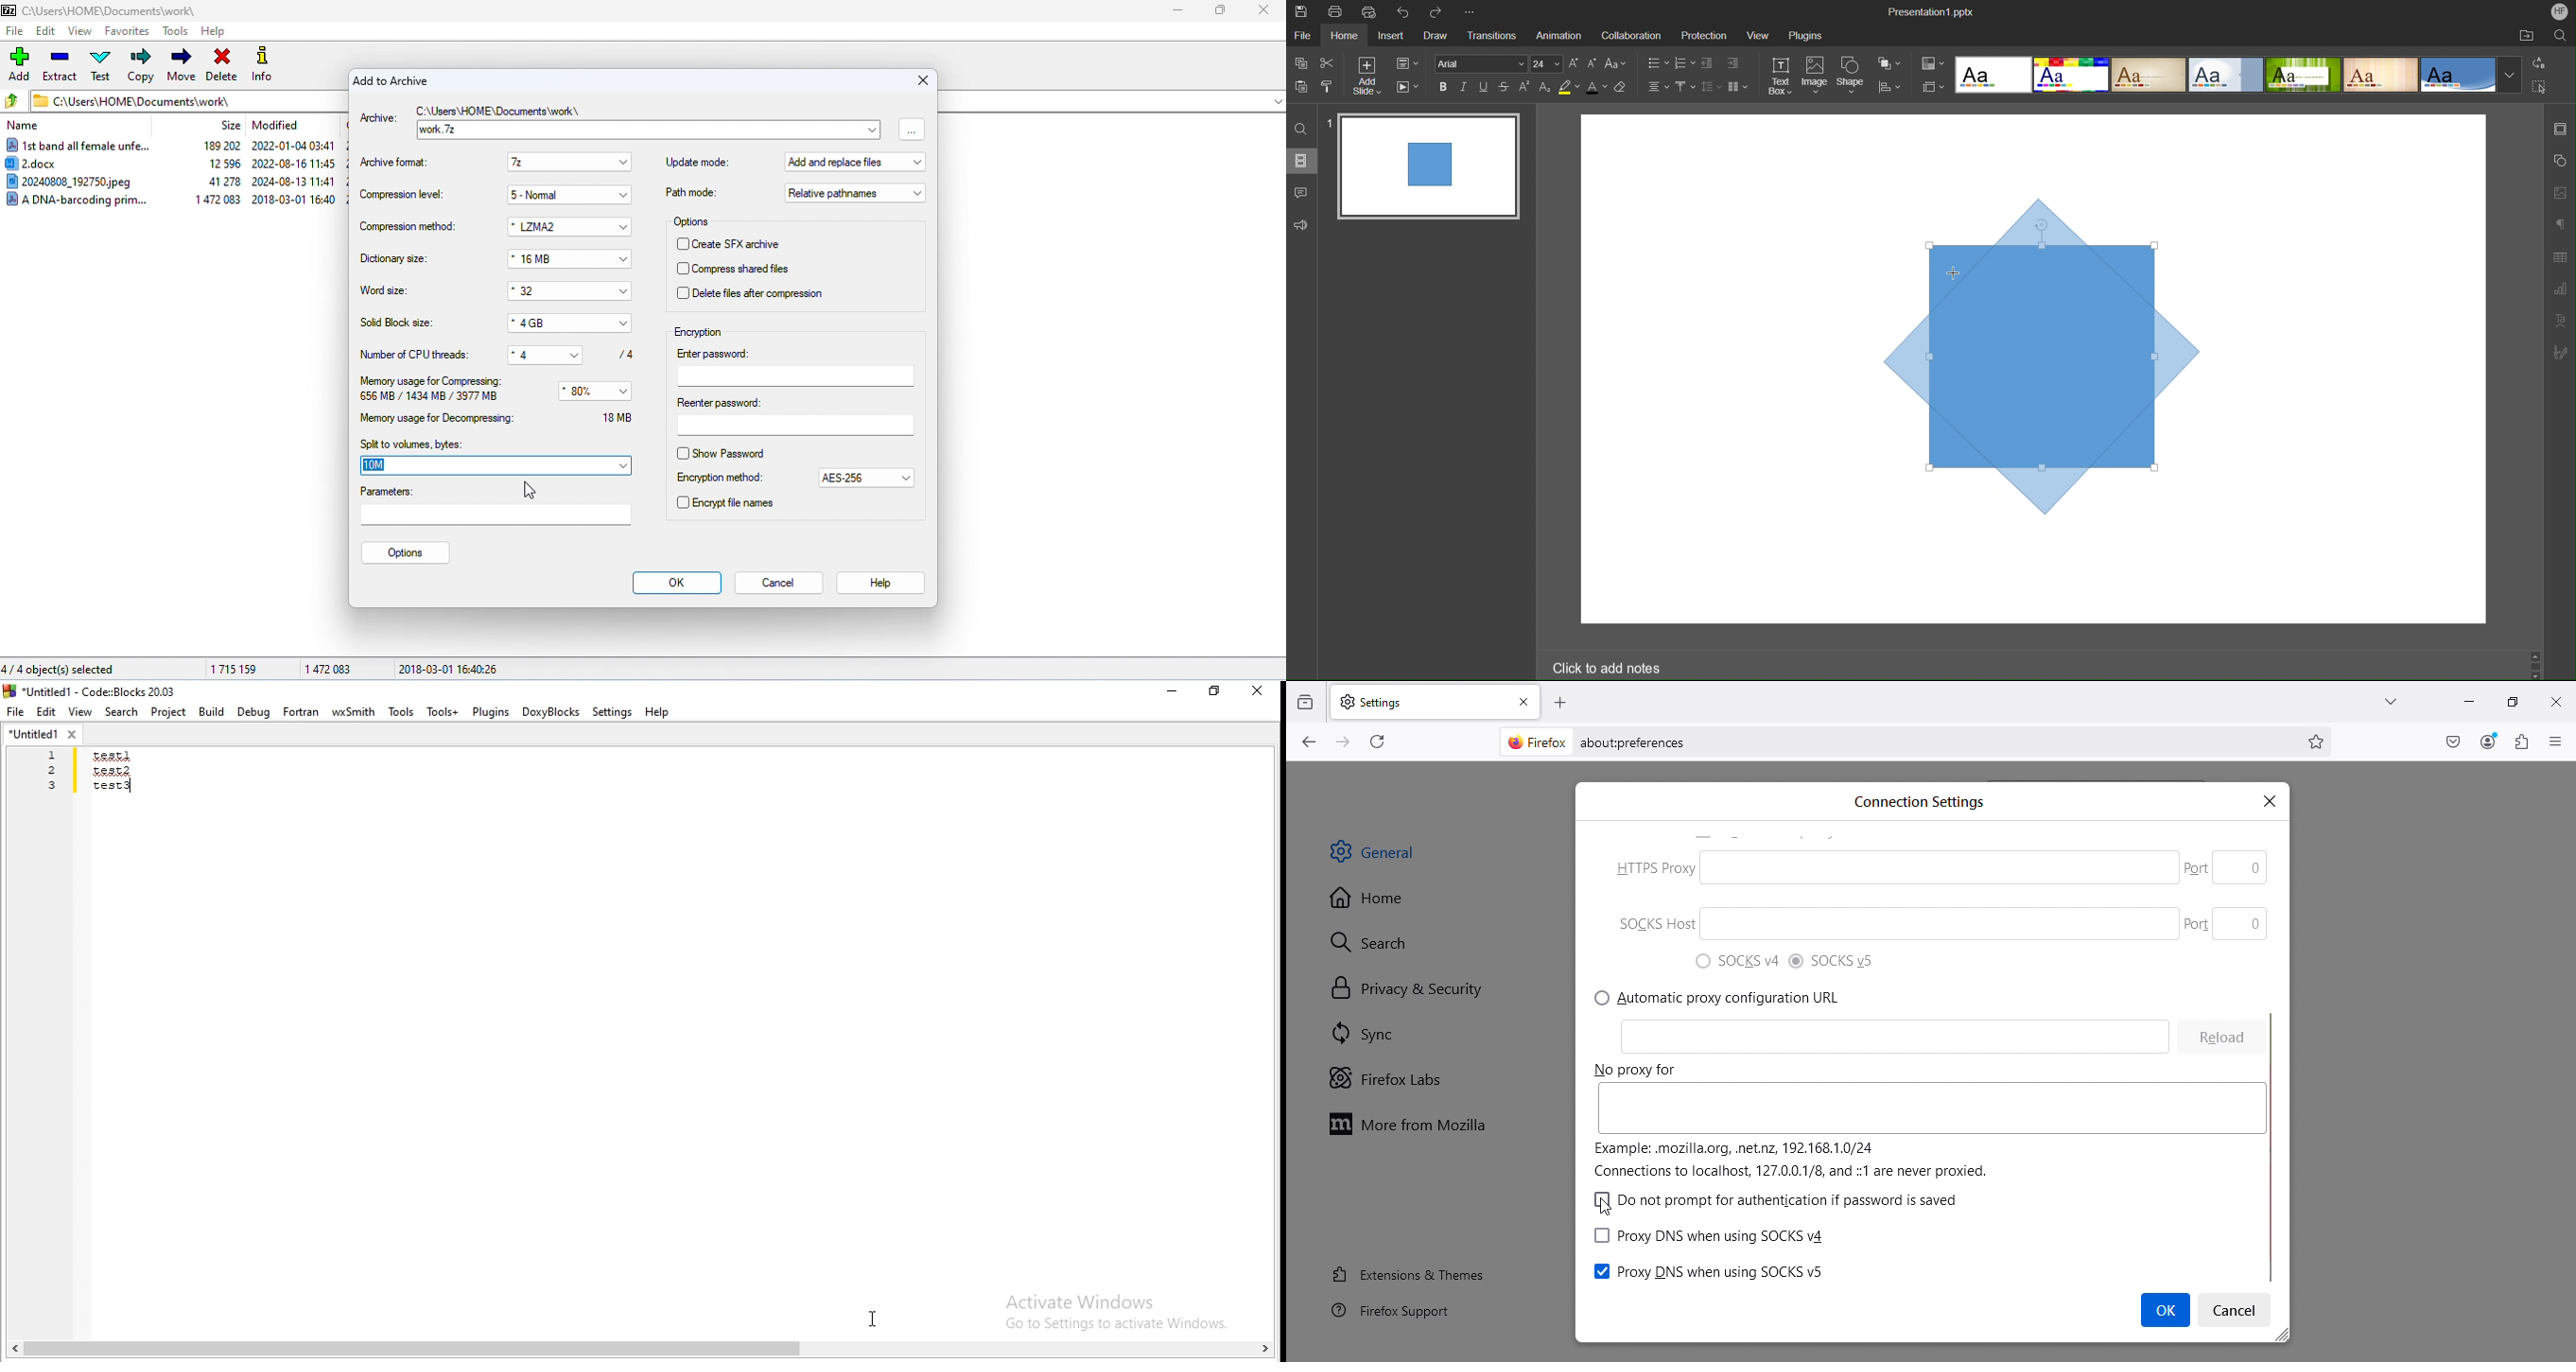  What do you see at coordinates (624, 291) in the screenshot?
I see `drop down` at bounding box center [624, 291].